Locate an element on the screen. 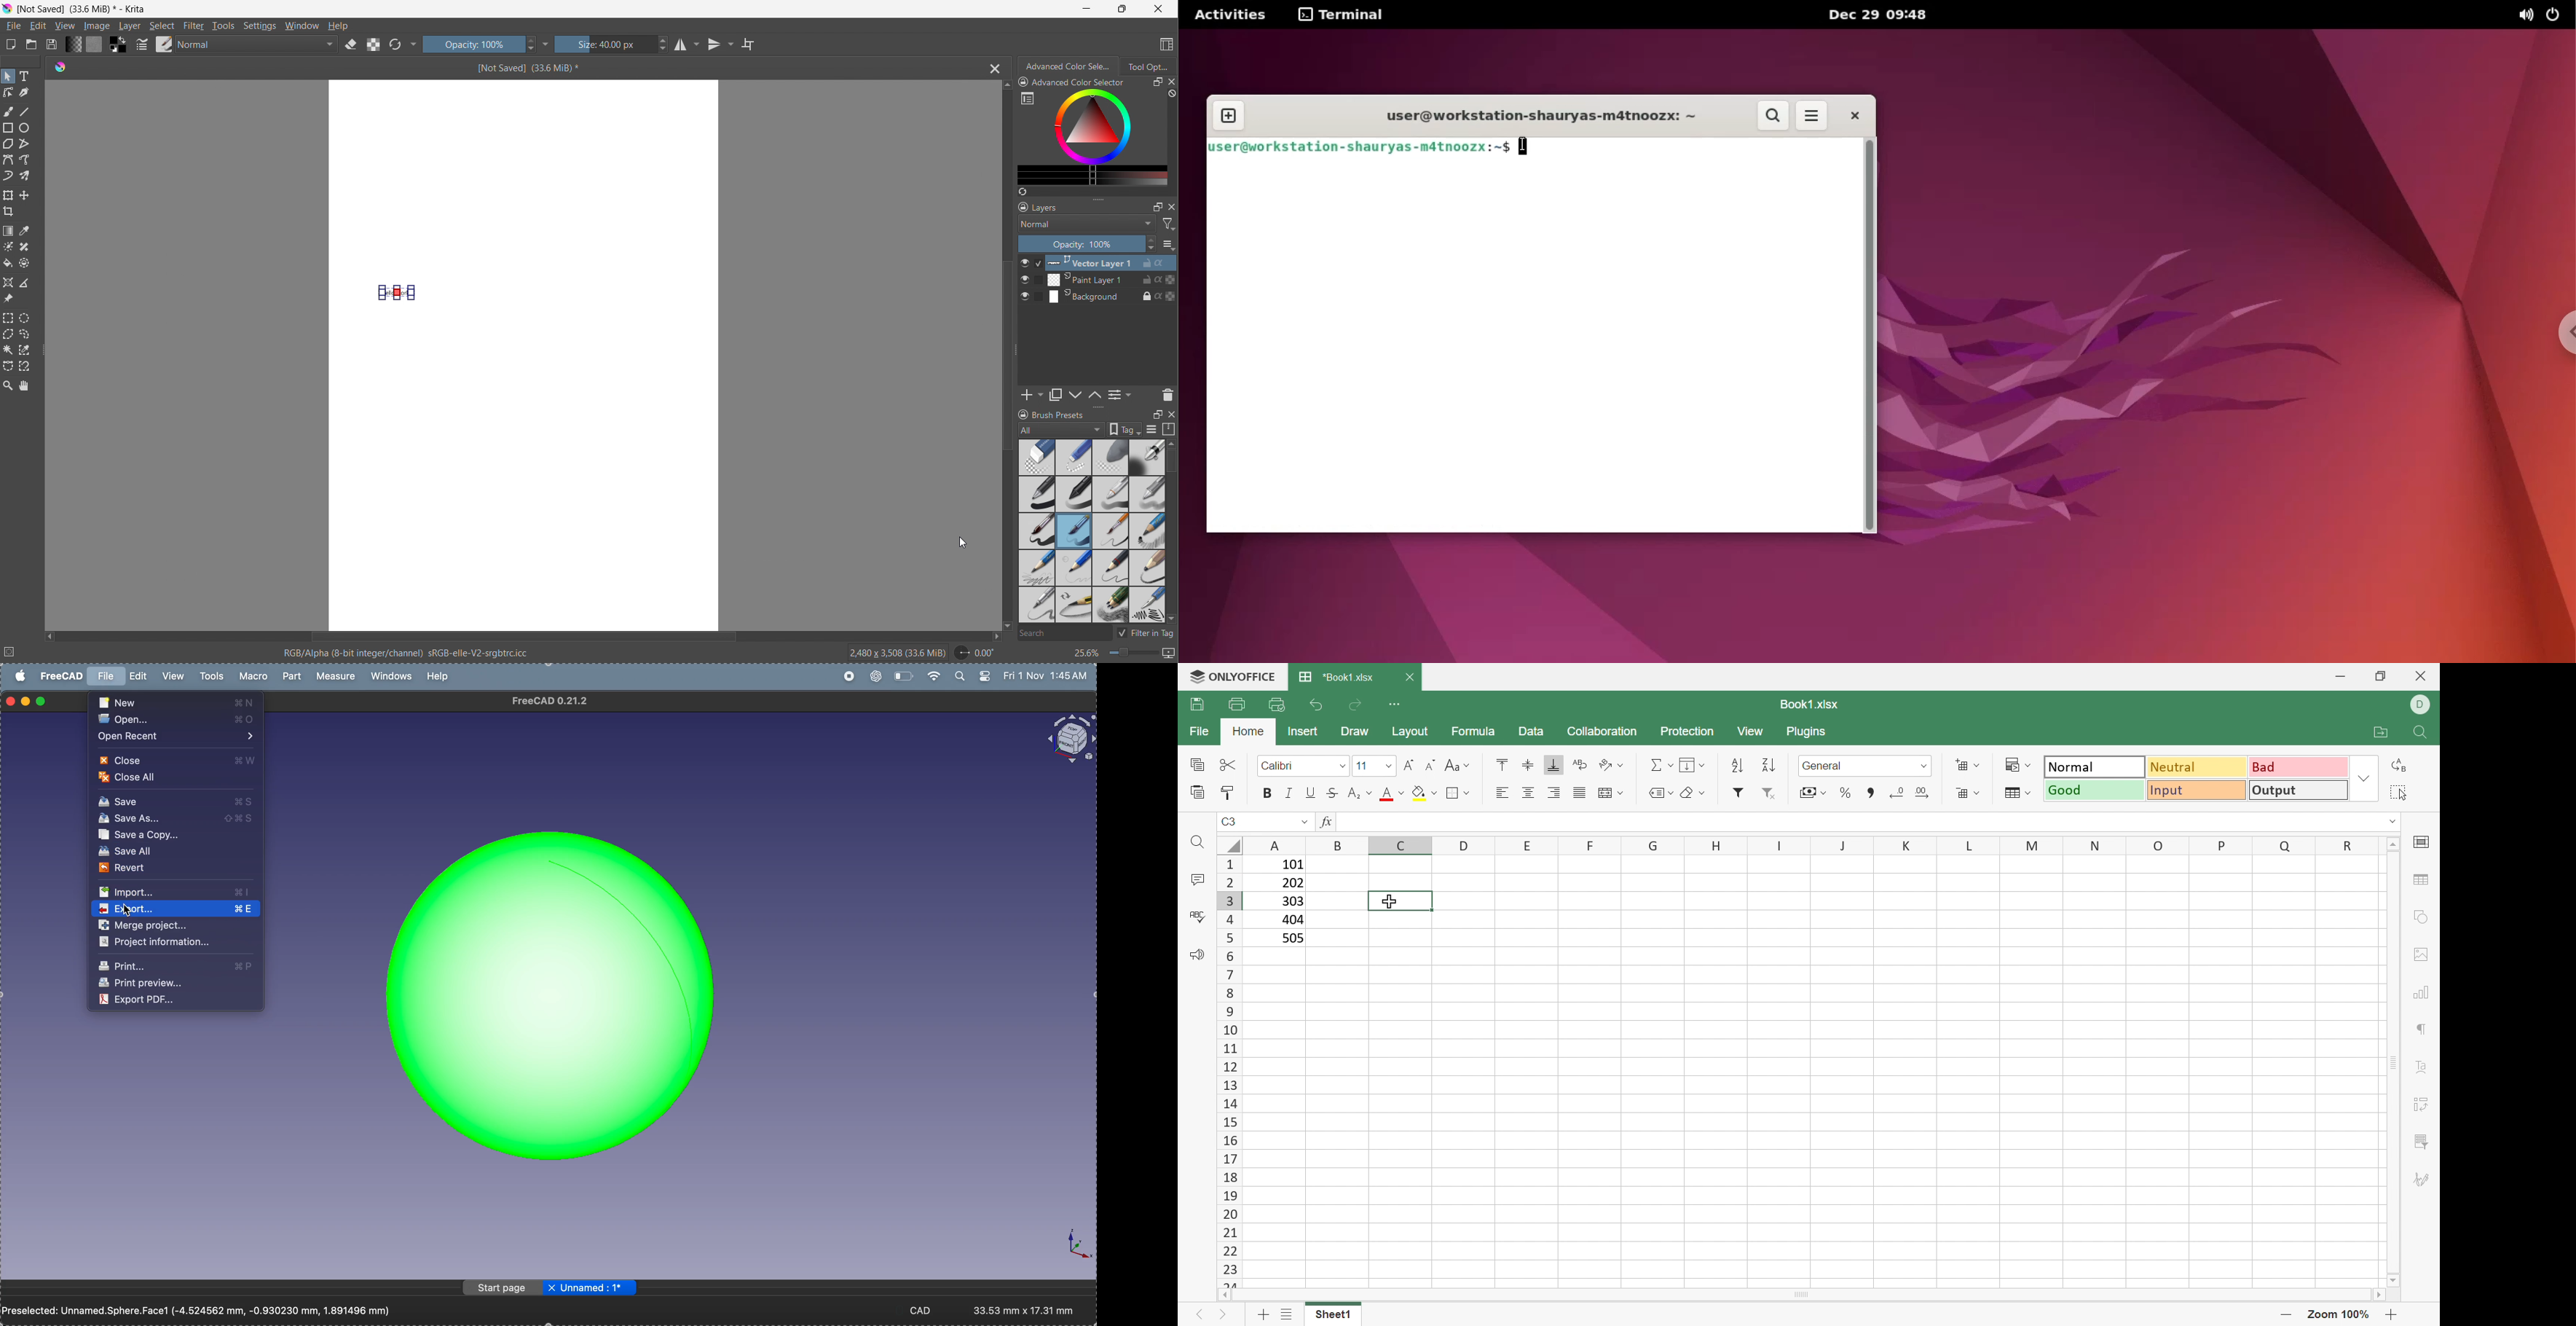 The image size is (2576, 1344). Increment font size is located at coordinates (1407, 762).